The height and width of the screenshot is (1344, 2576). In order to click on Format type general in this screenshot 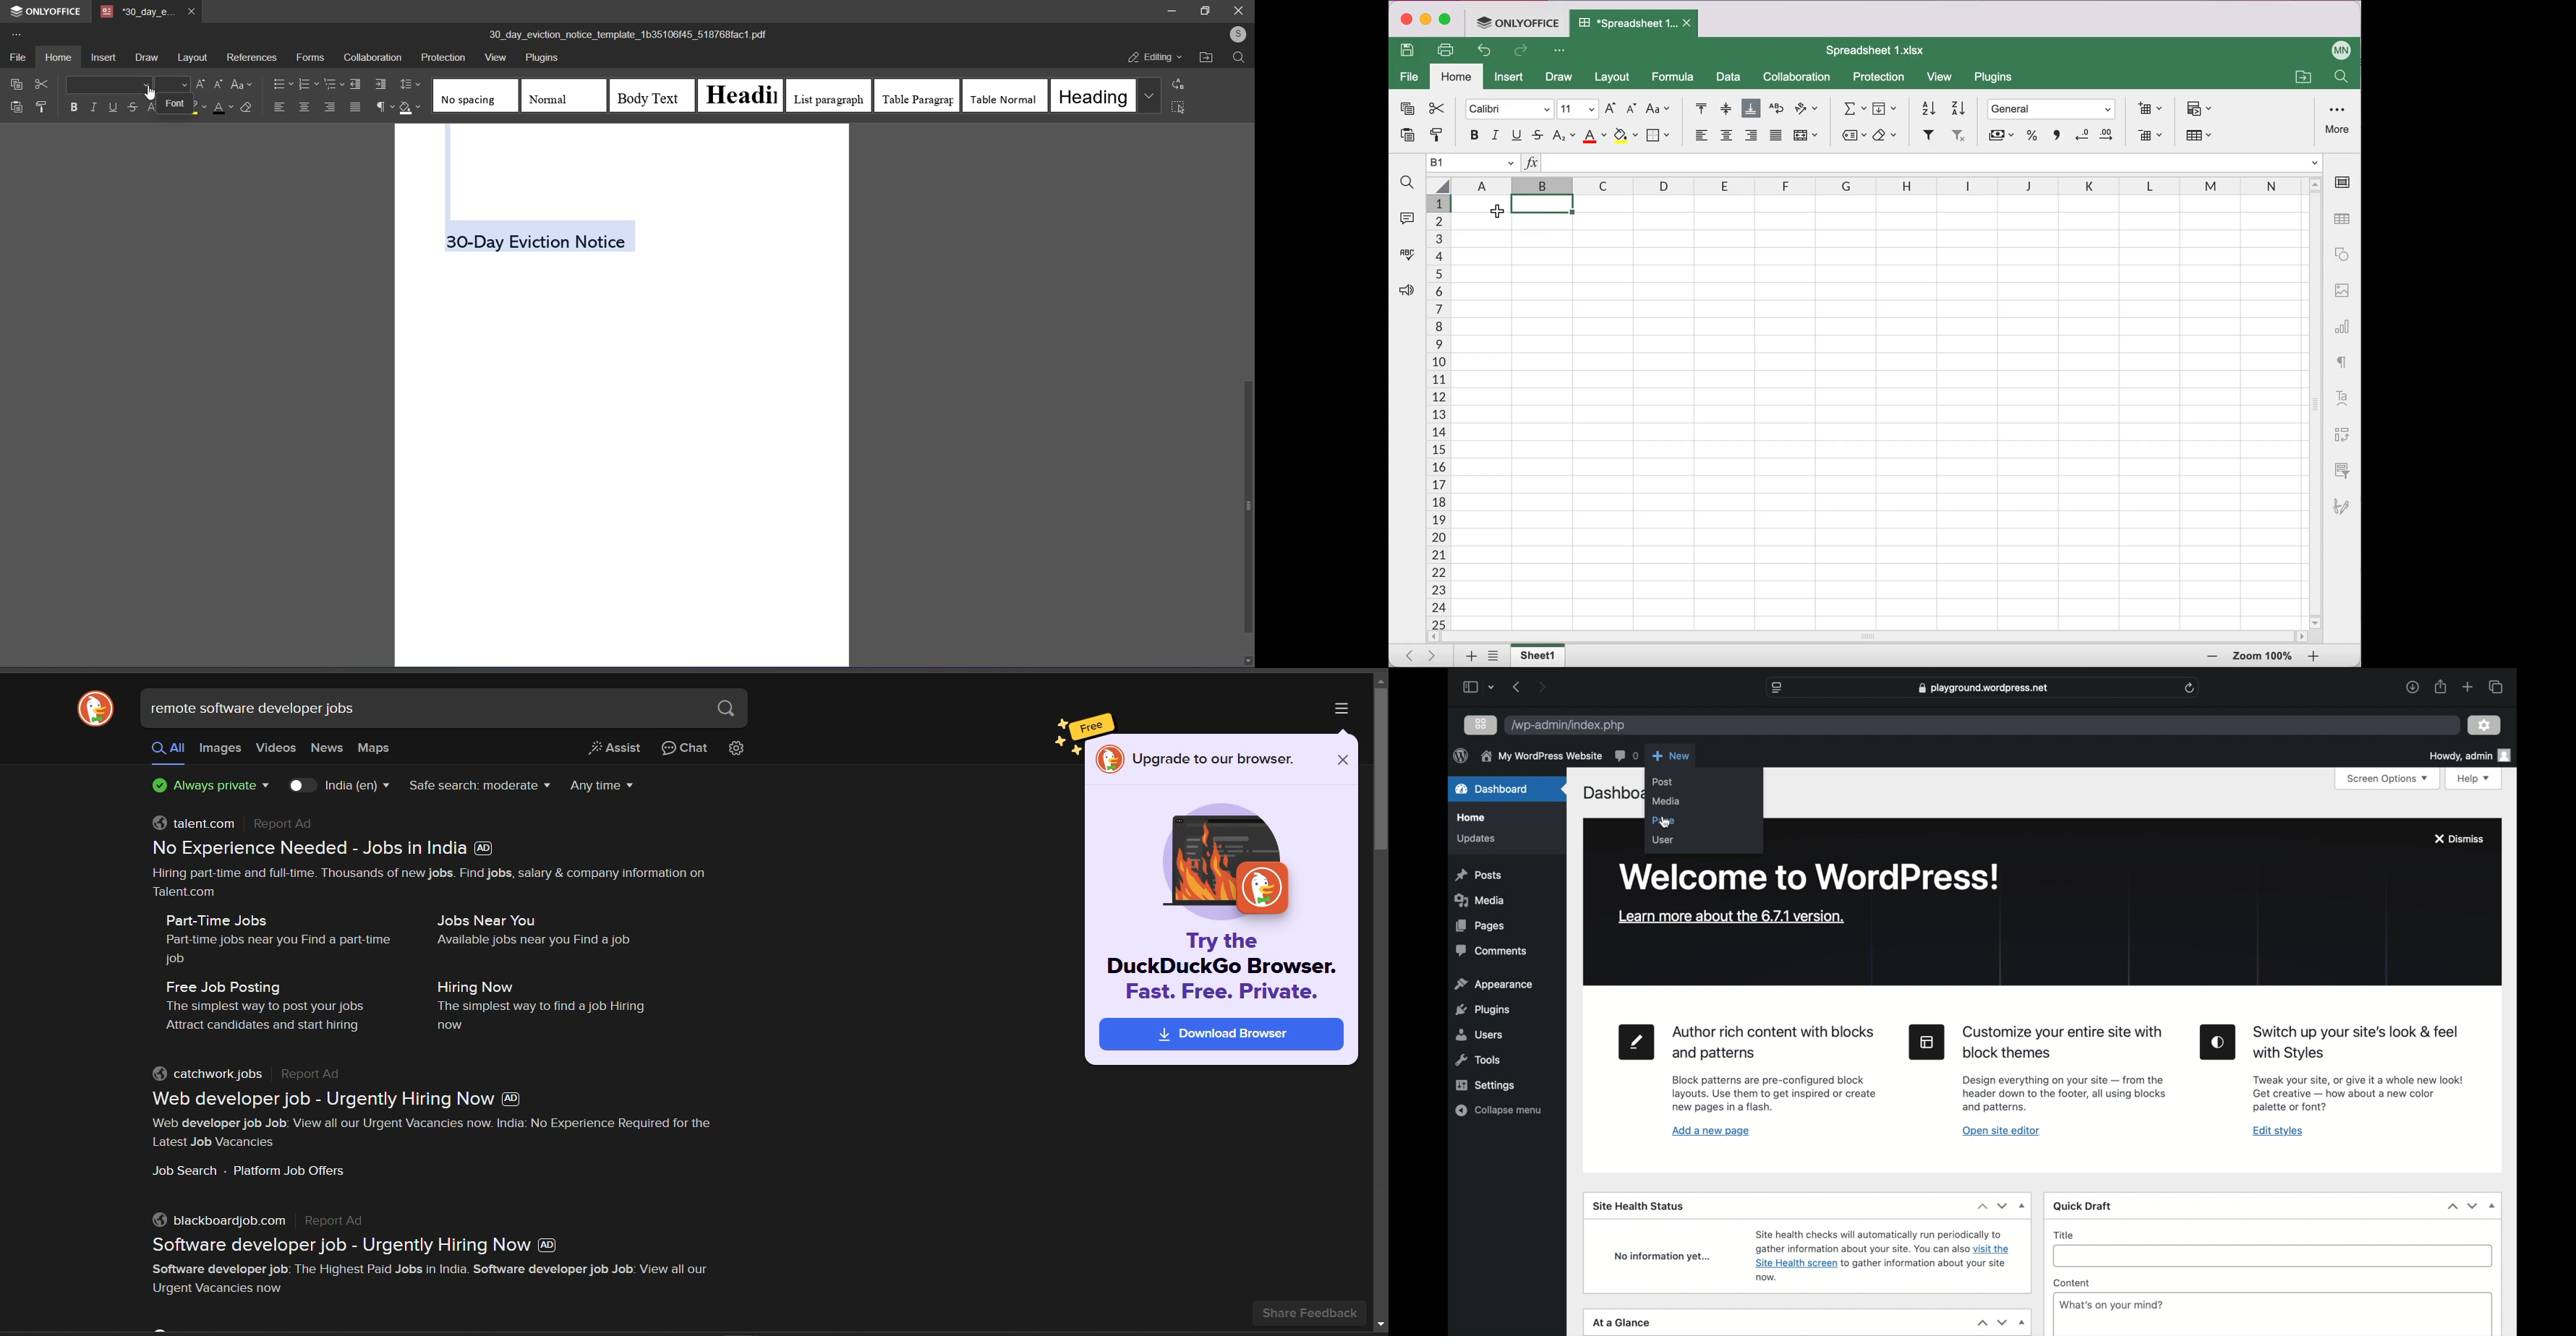, I will do `click(2054, 111)`.